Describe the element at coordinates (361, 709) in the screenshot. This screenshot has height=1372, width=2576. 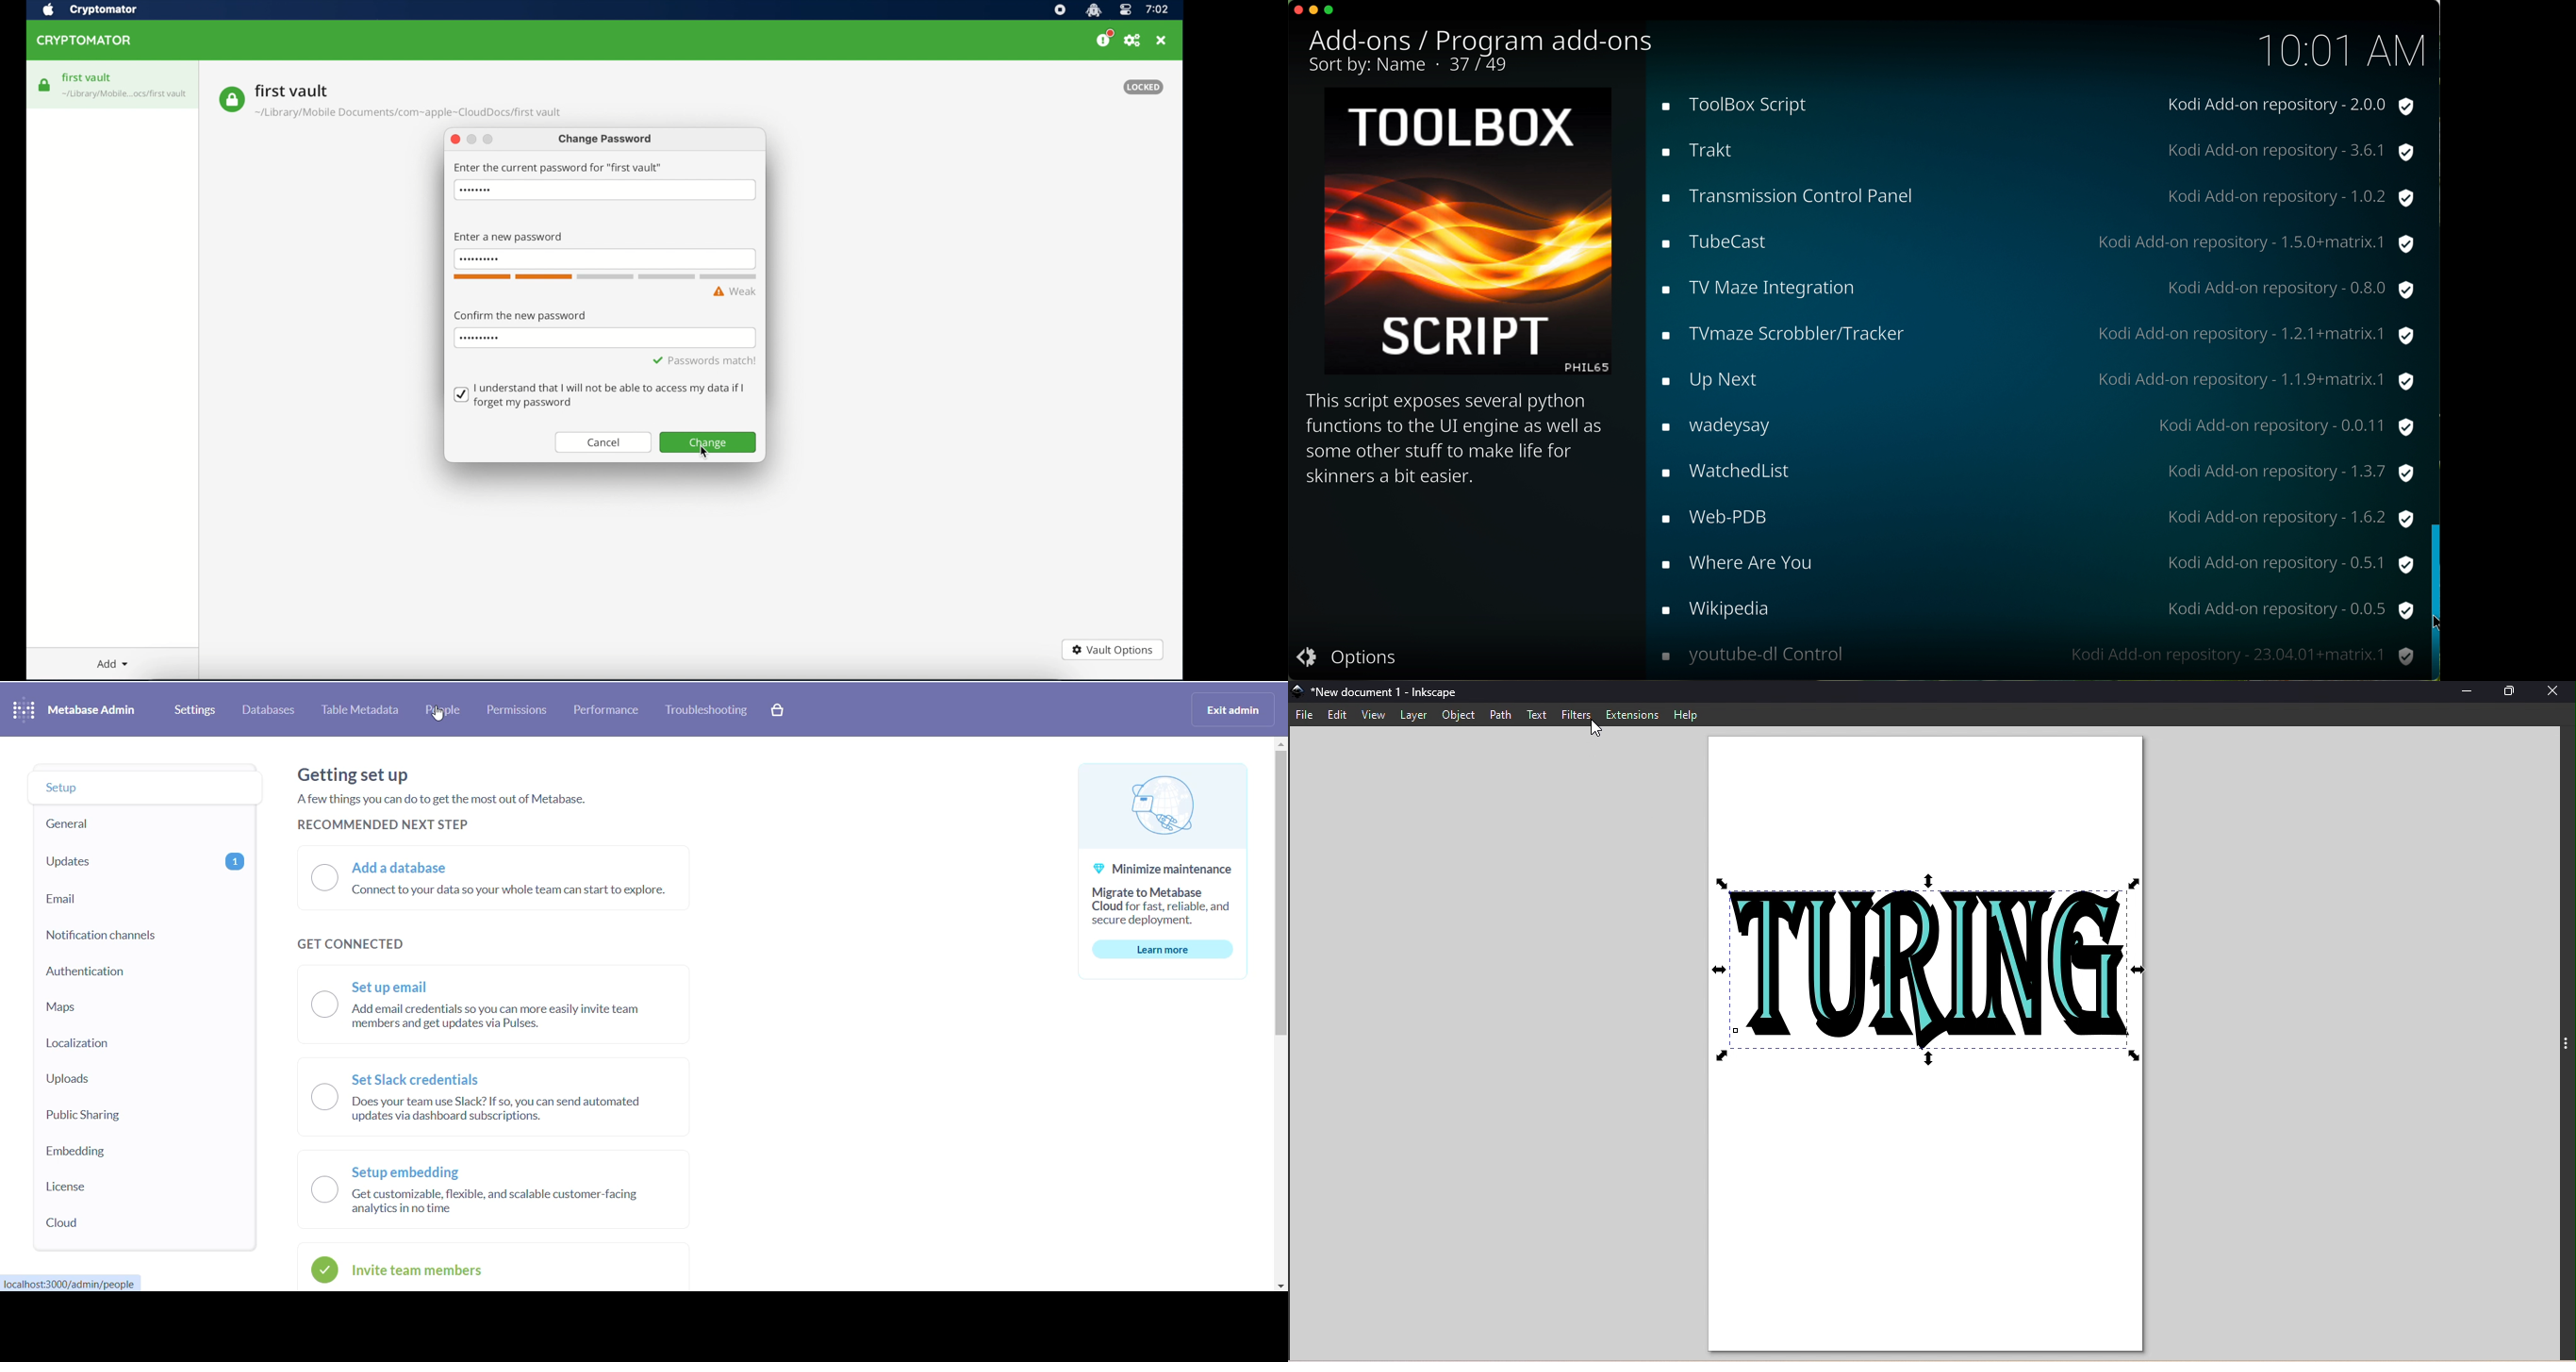
I see `table metadata` at that location.